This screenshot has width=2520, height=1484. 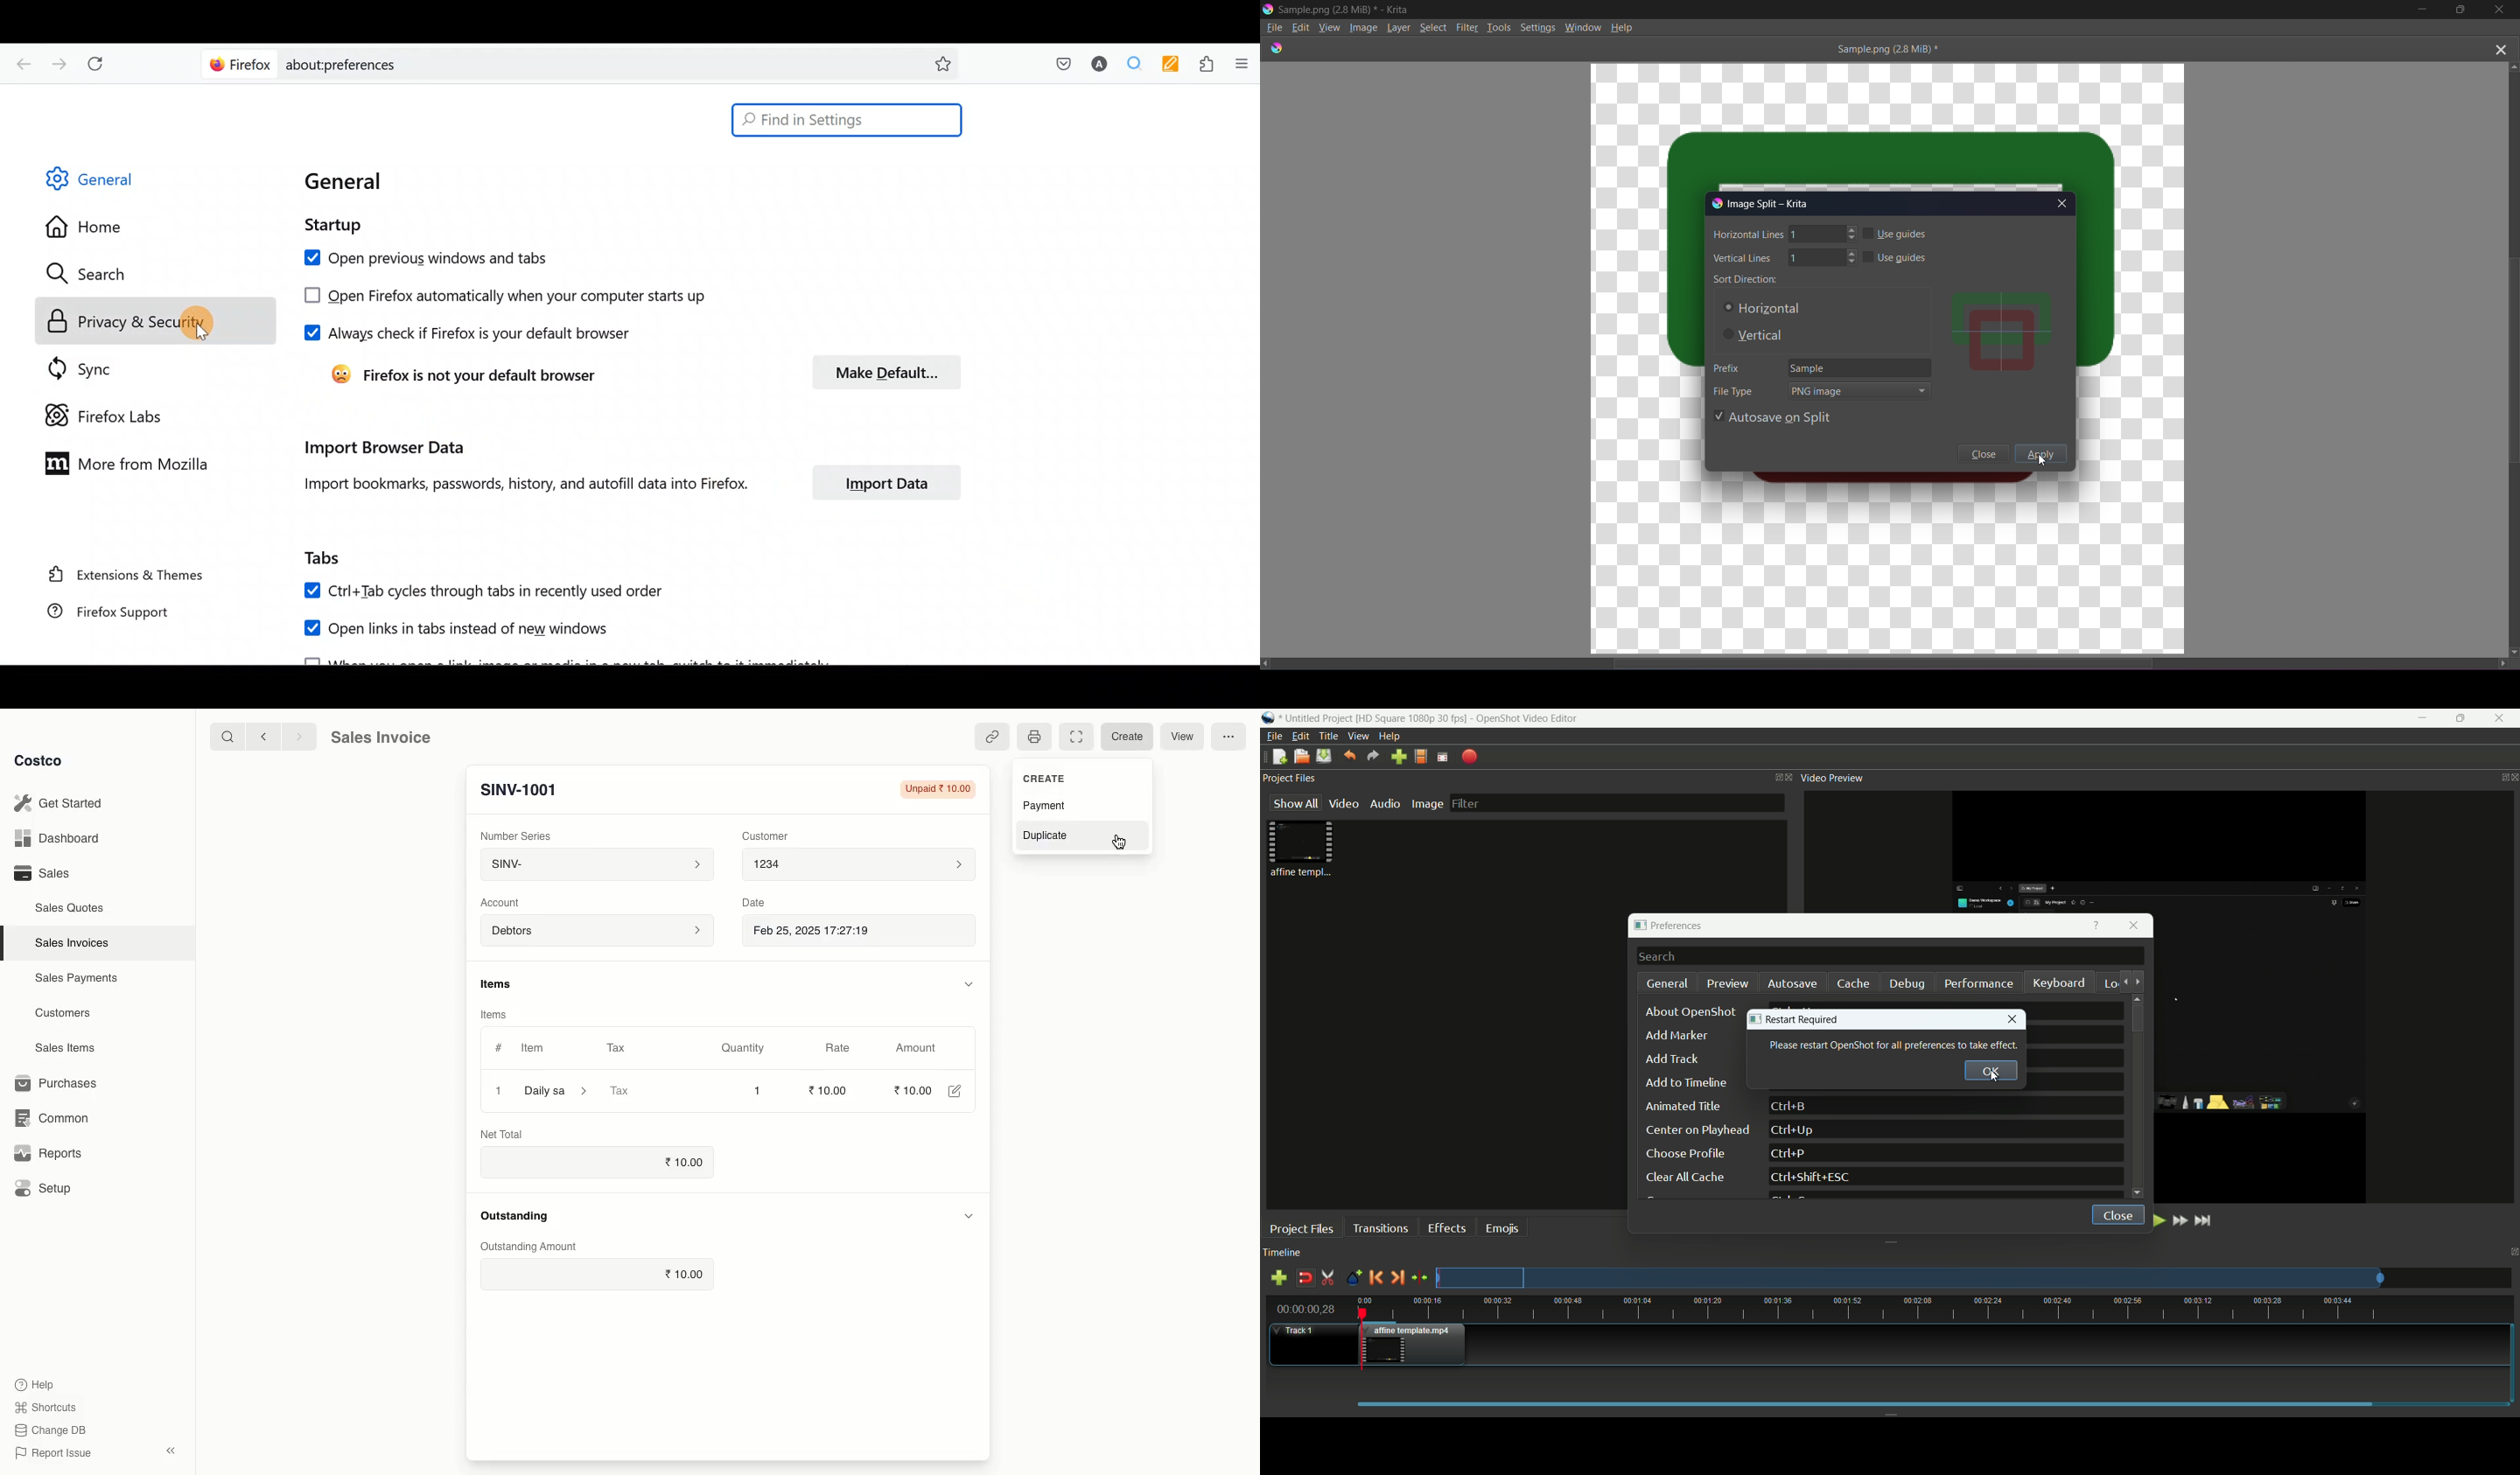 What do you see at coordinates (916, 1049) in the screenshot?
I see `‘Amount` at bounding box center [916, 1049].